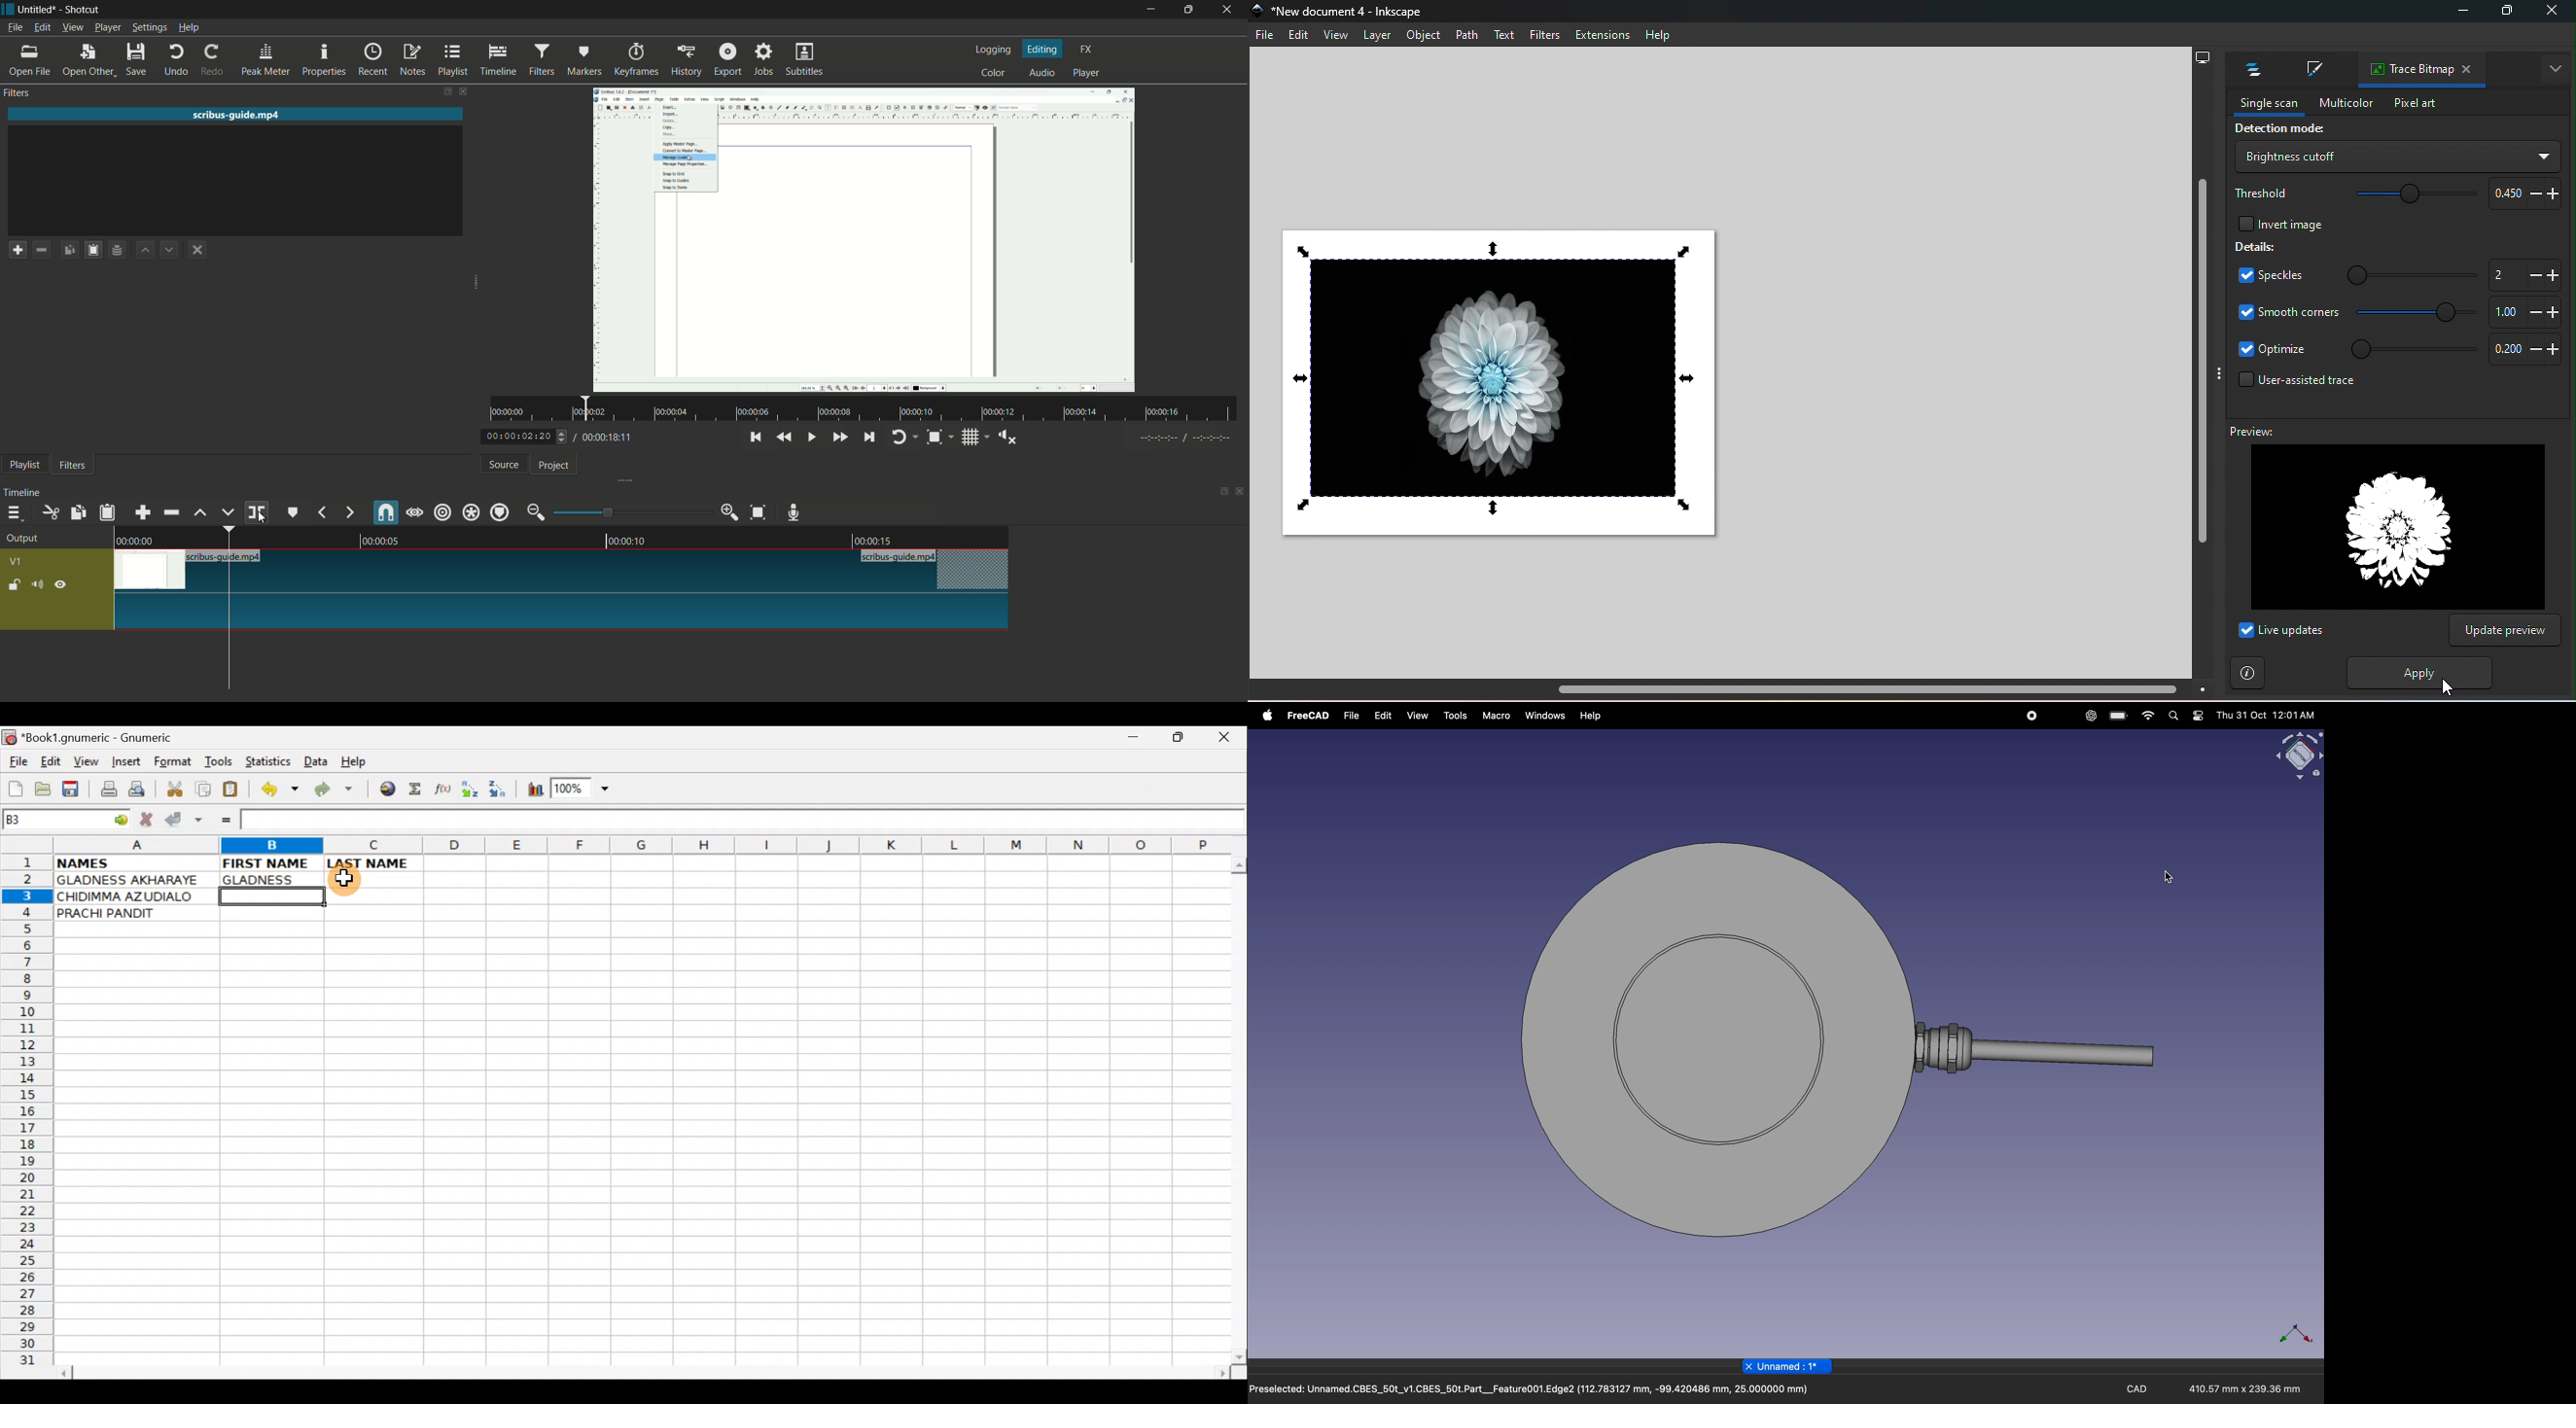  I want to click on skip to the next point, so click(870, 437).